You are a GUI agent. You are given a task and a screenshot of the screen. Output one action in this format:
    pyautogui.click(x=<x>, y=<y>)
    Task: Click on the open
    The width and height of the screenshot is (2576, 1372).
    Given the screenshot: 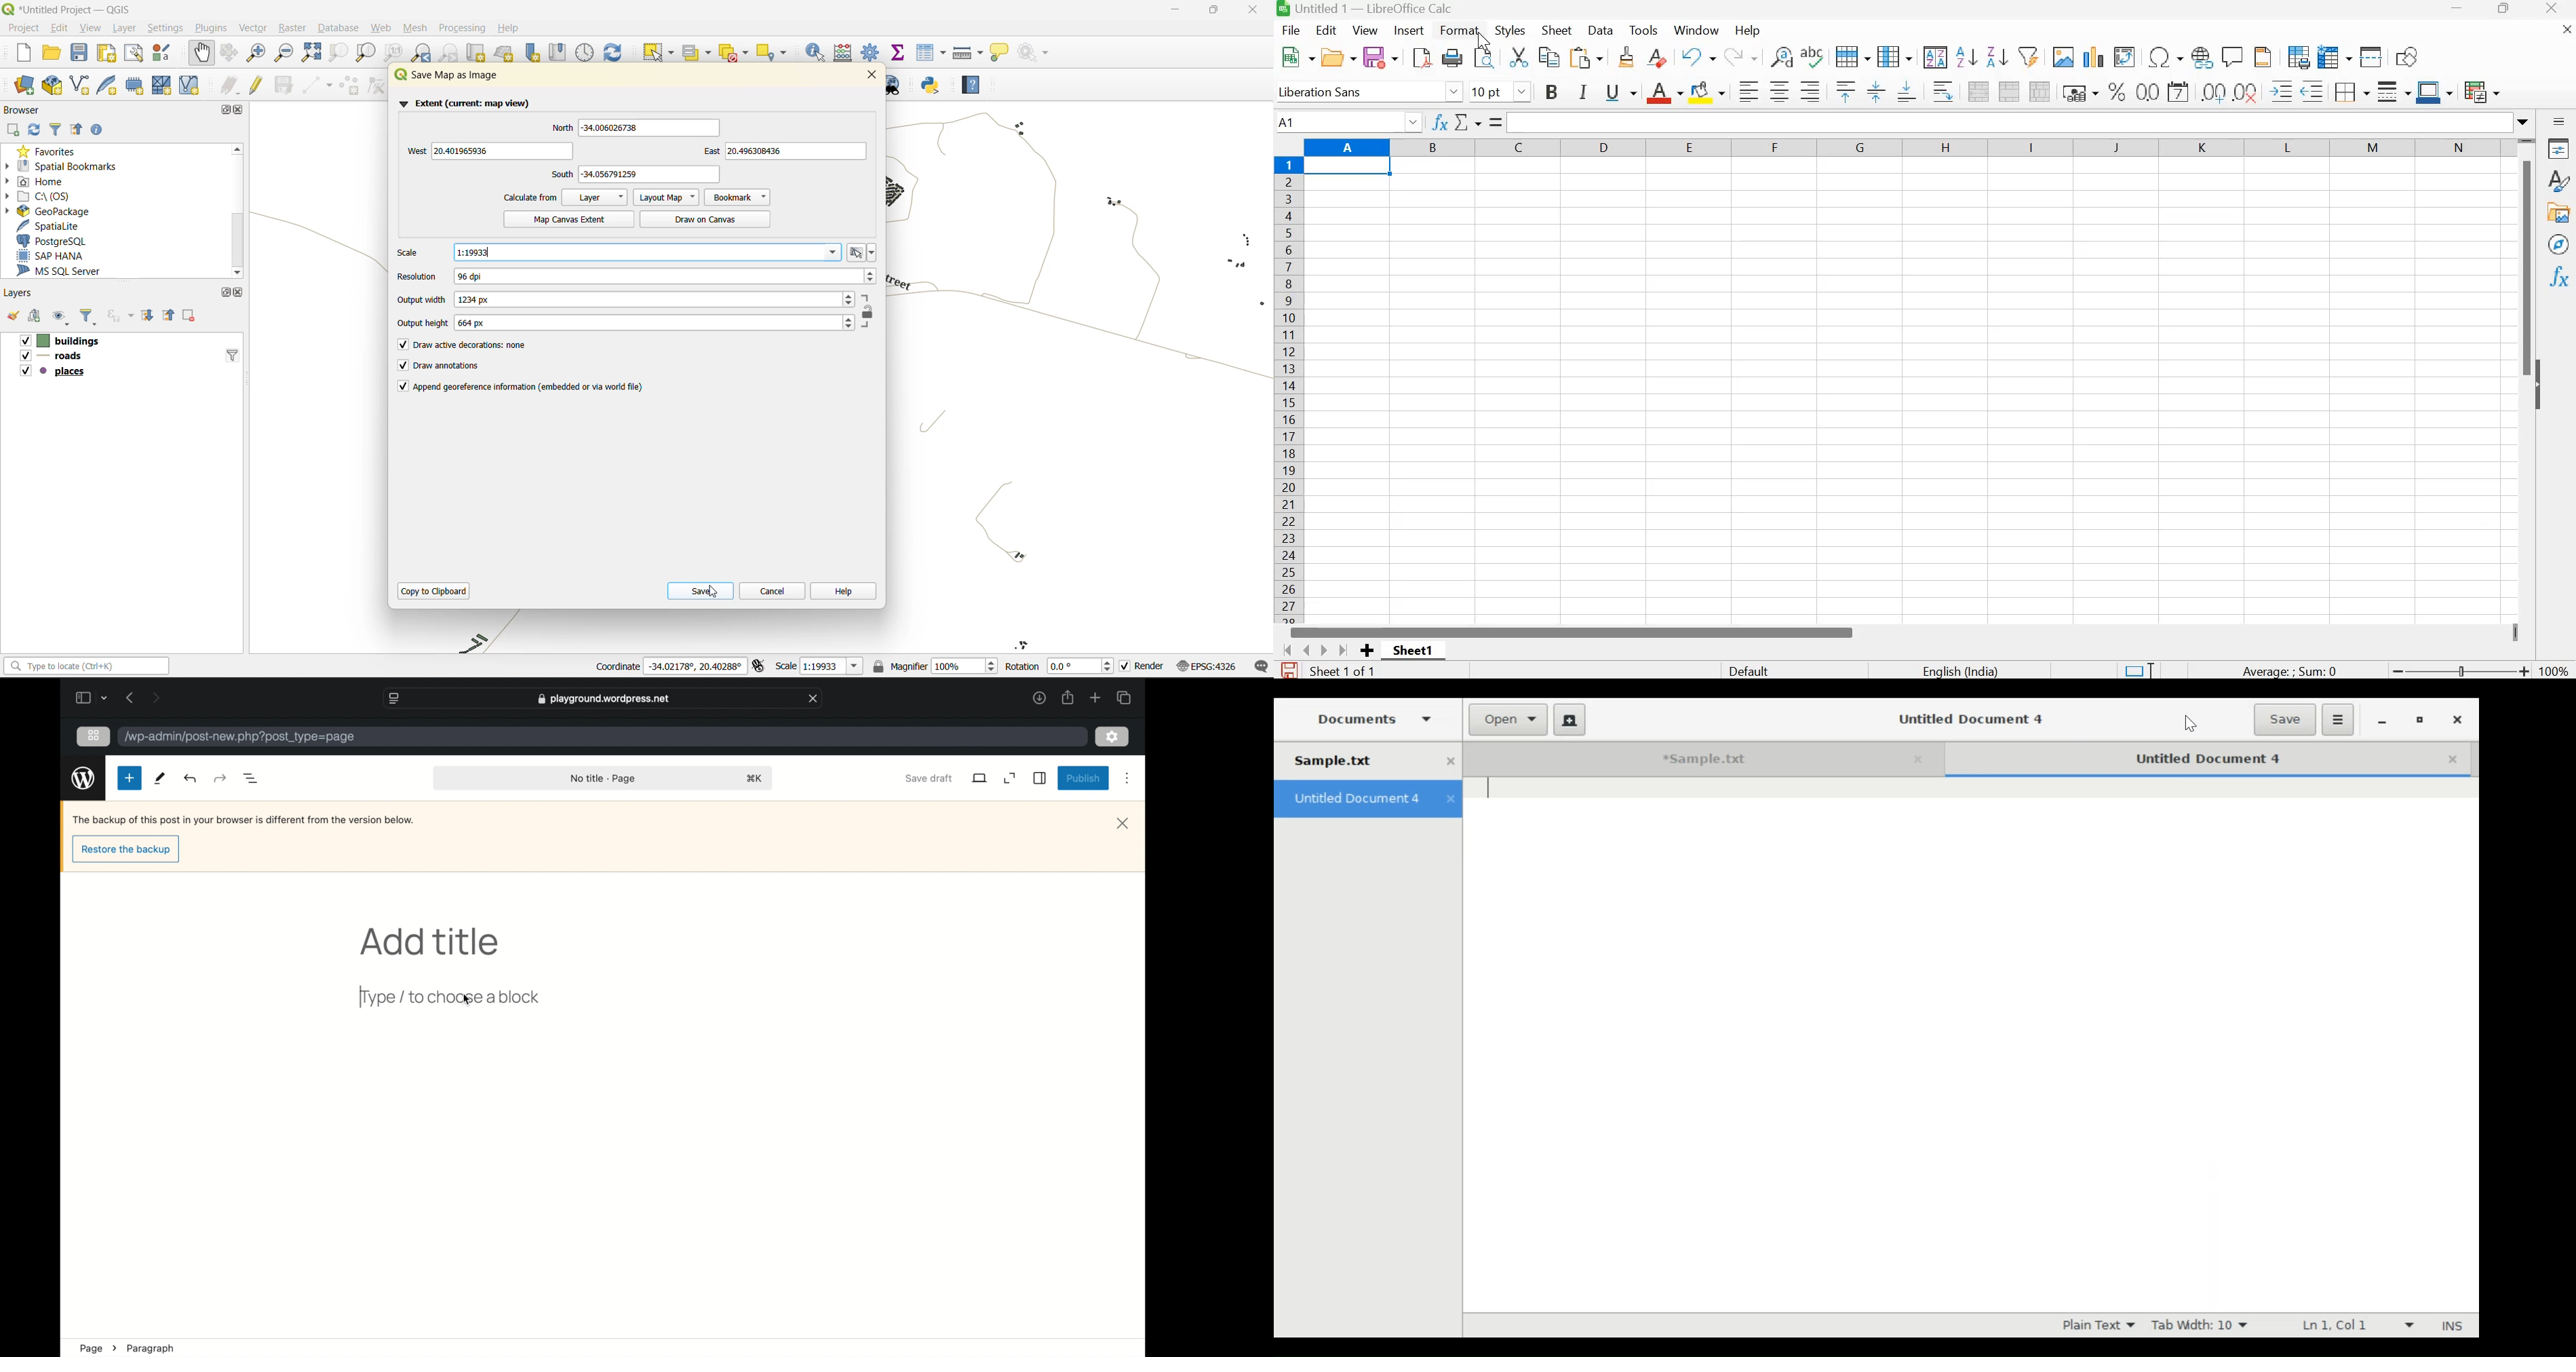 What is the action you would take?
    pyautogui.click(x=9, y=317)
    